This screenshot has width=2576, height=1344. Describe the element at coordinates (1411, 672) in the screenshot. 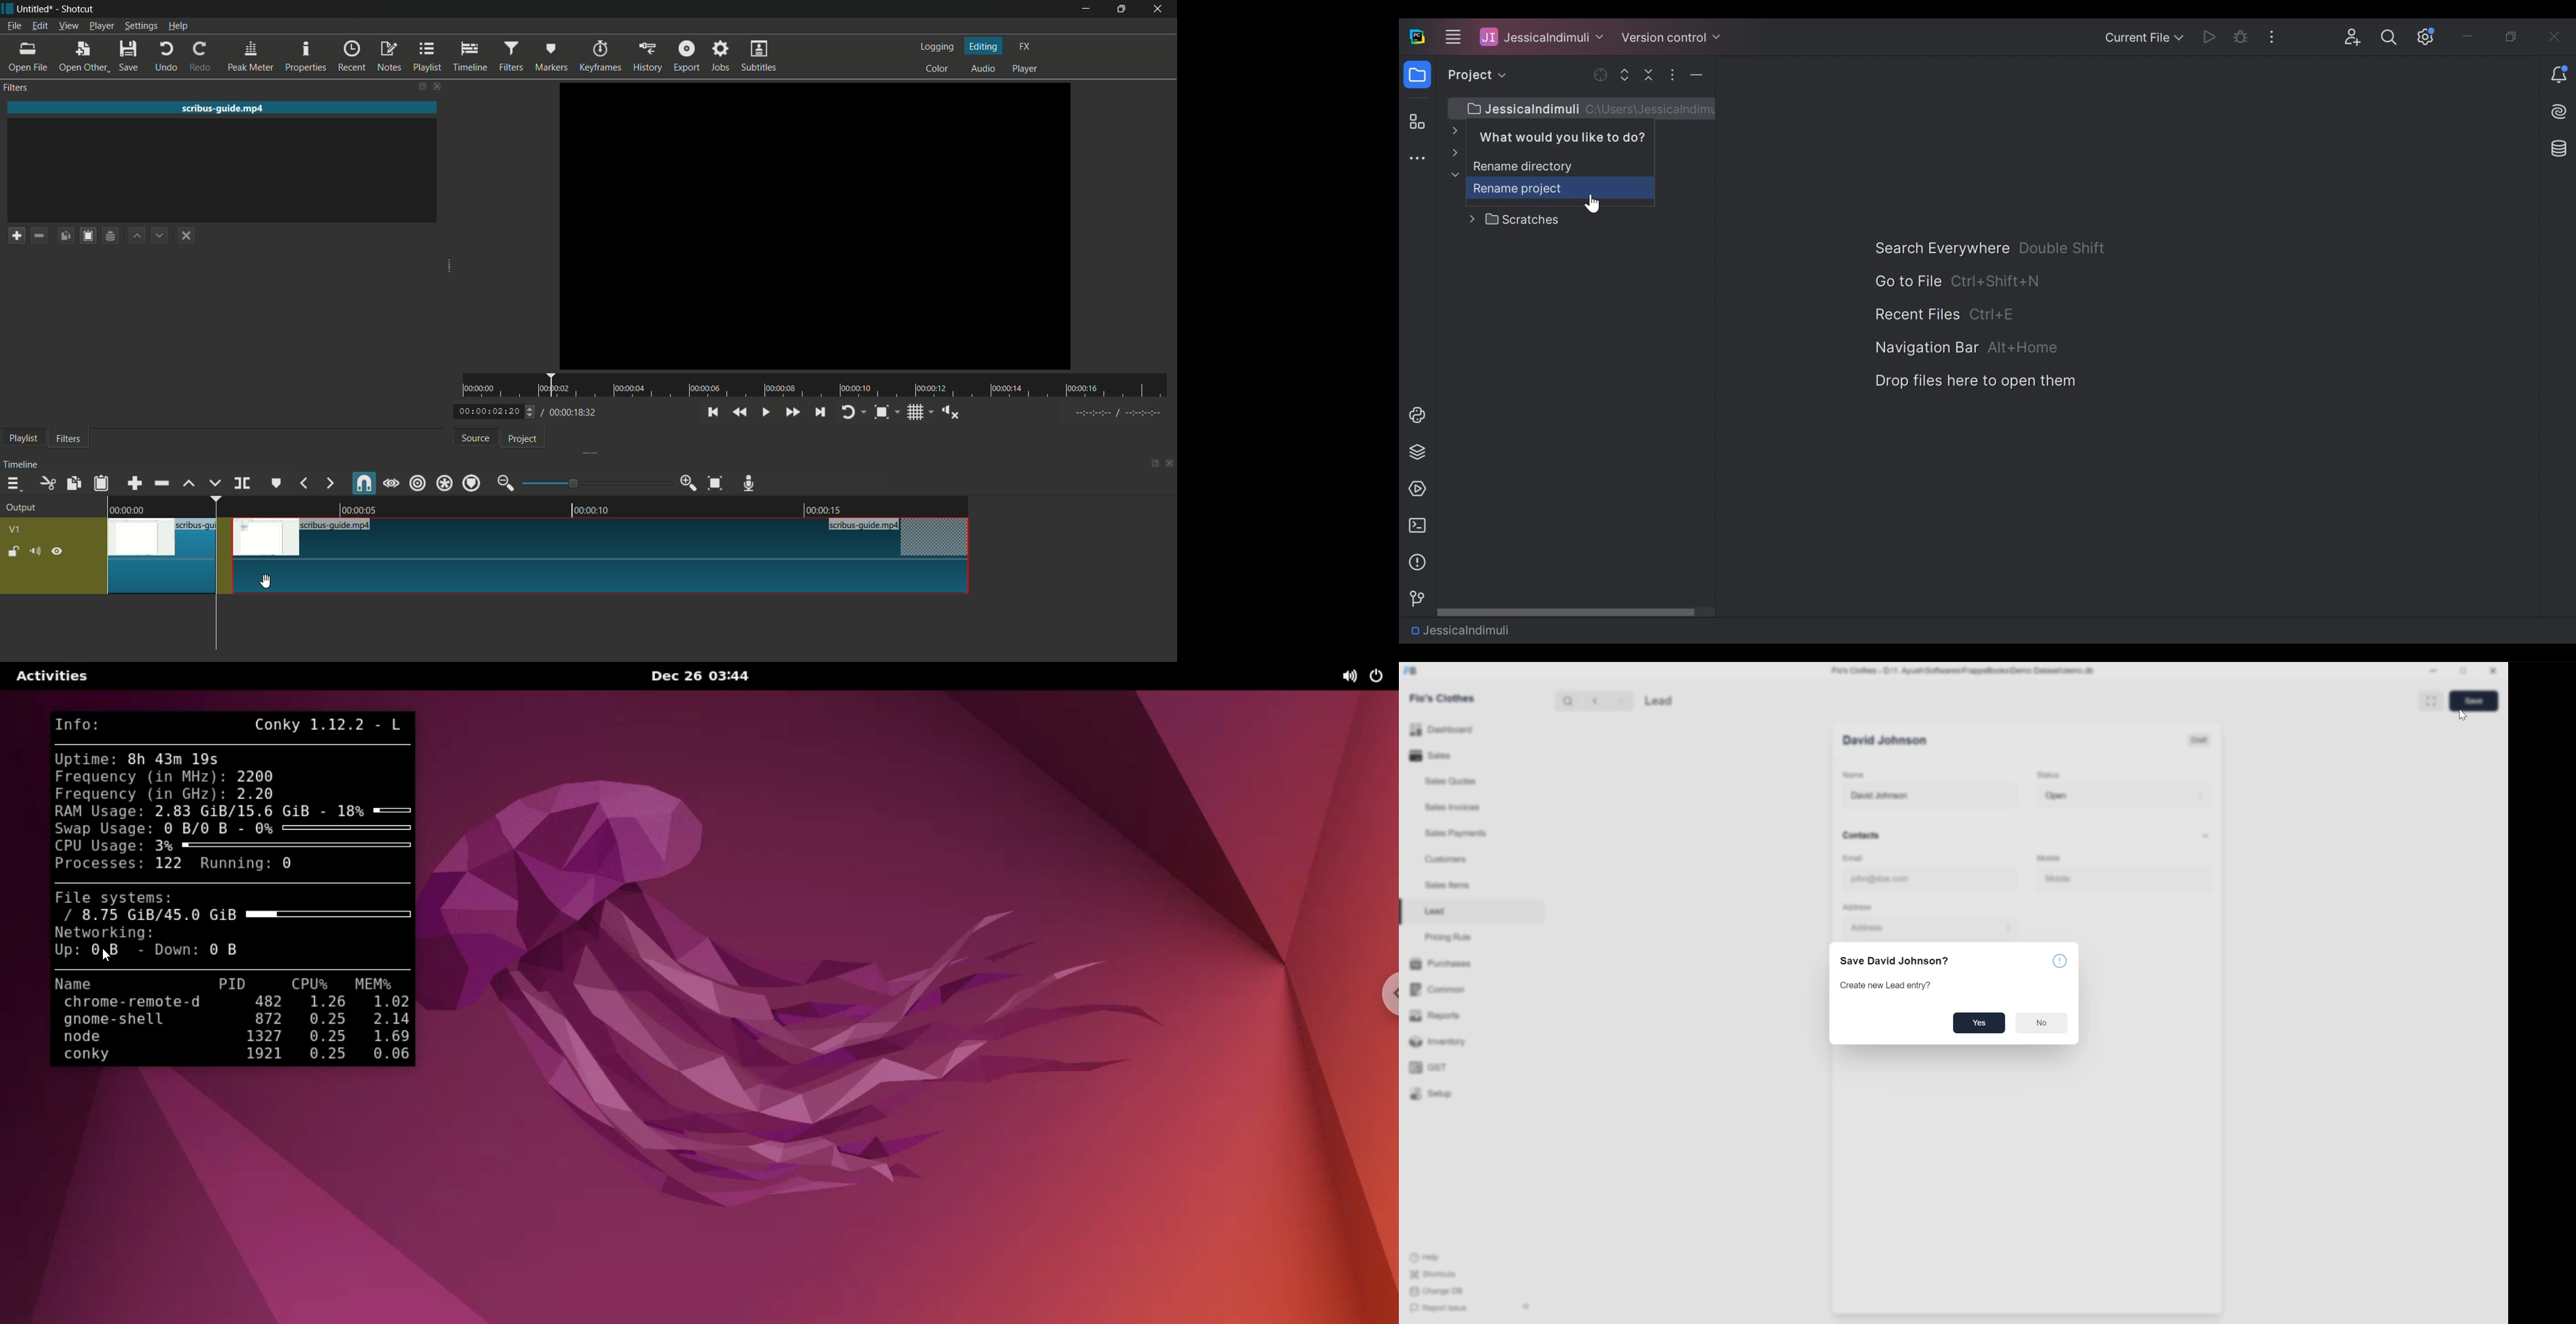

I see `FB` at that location.